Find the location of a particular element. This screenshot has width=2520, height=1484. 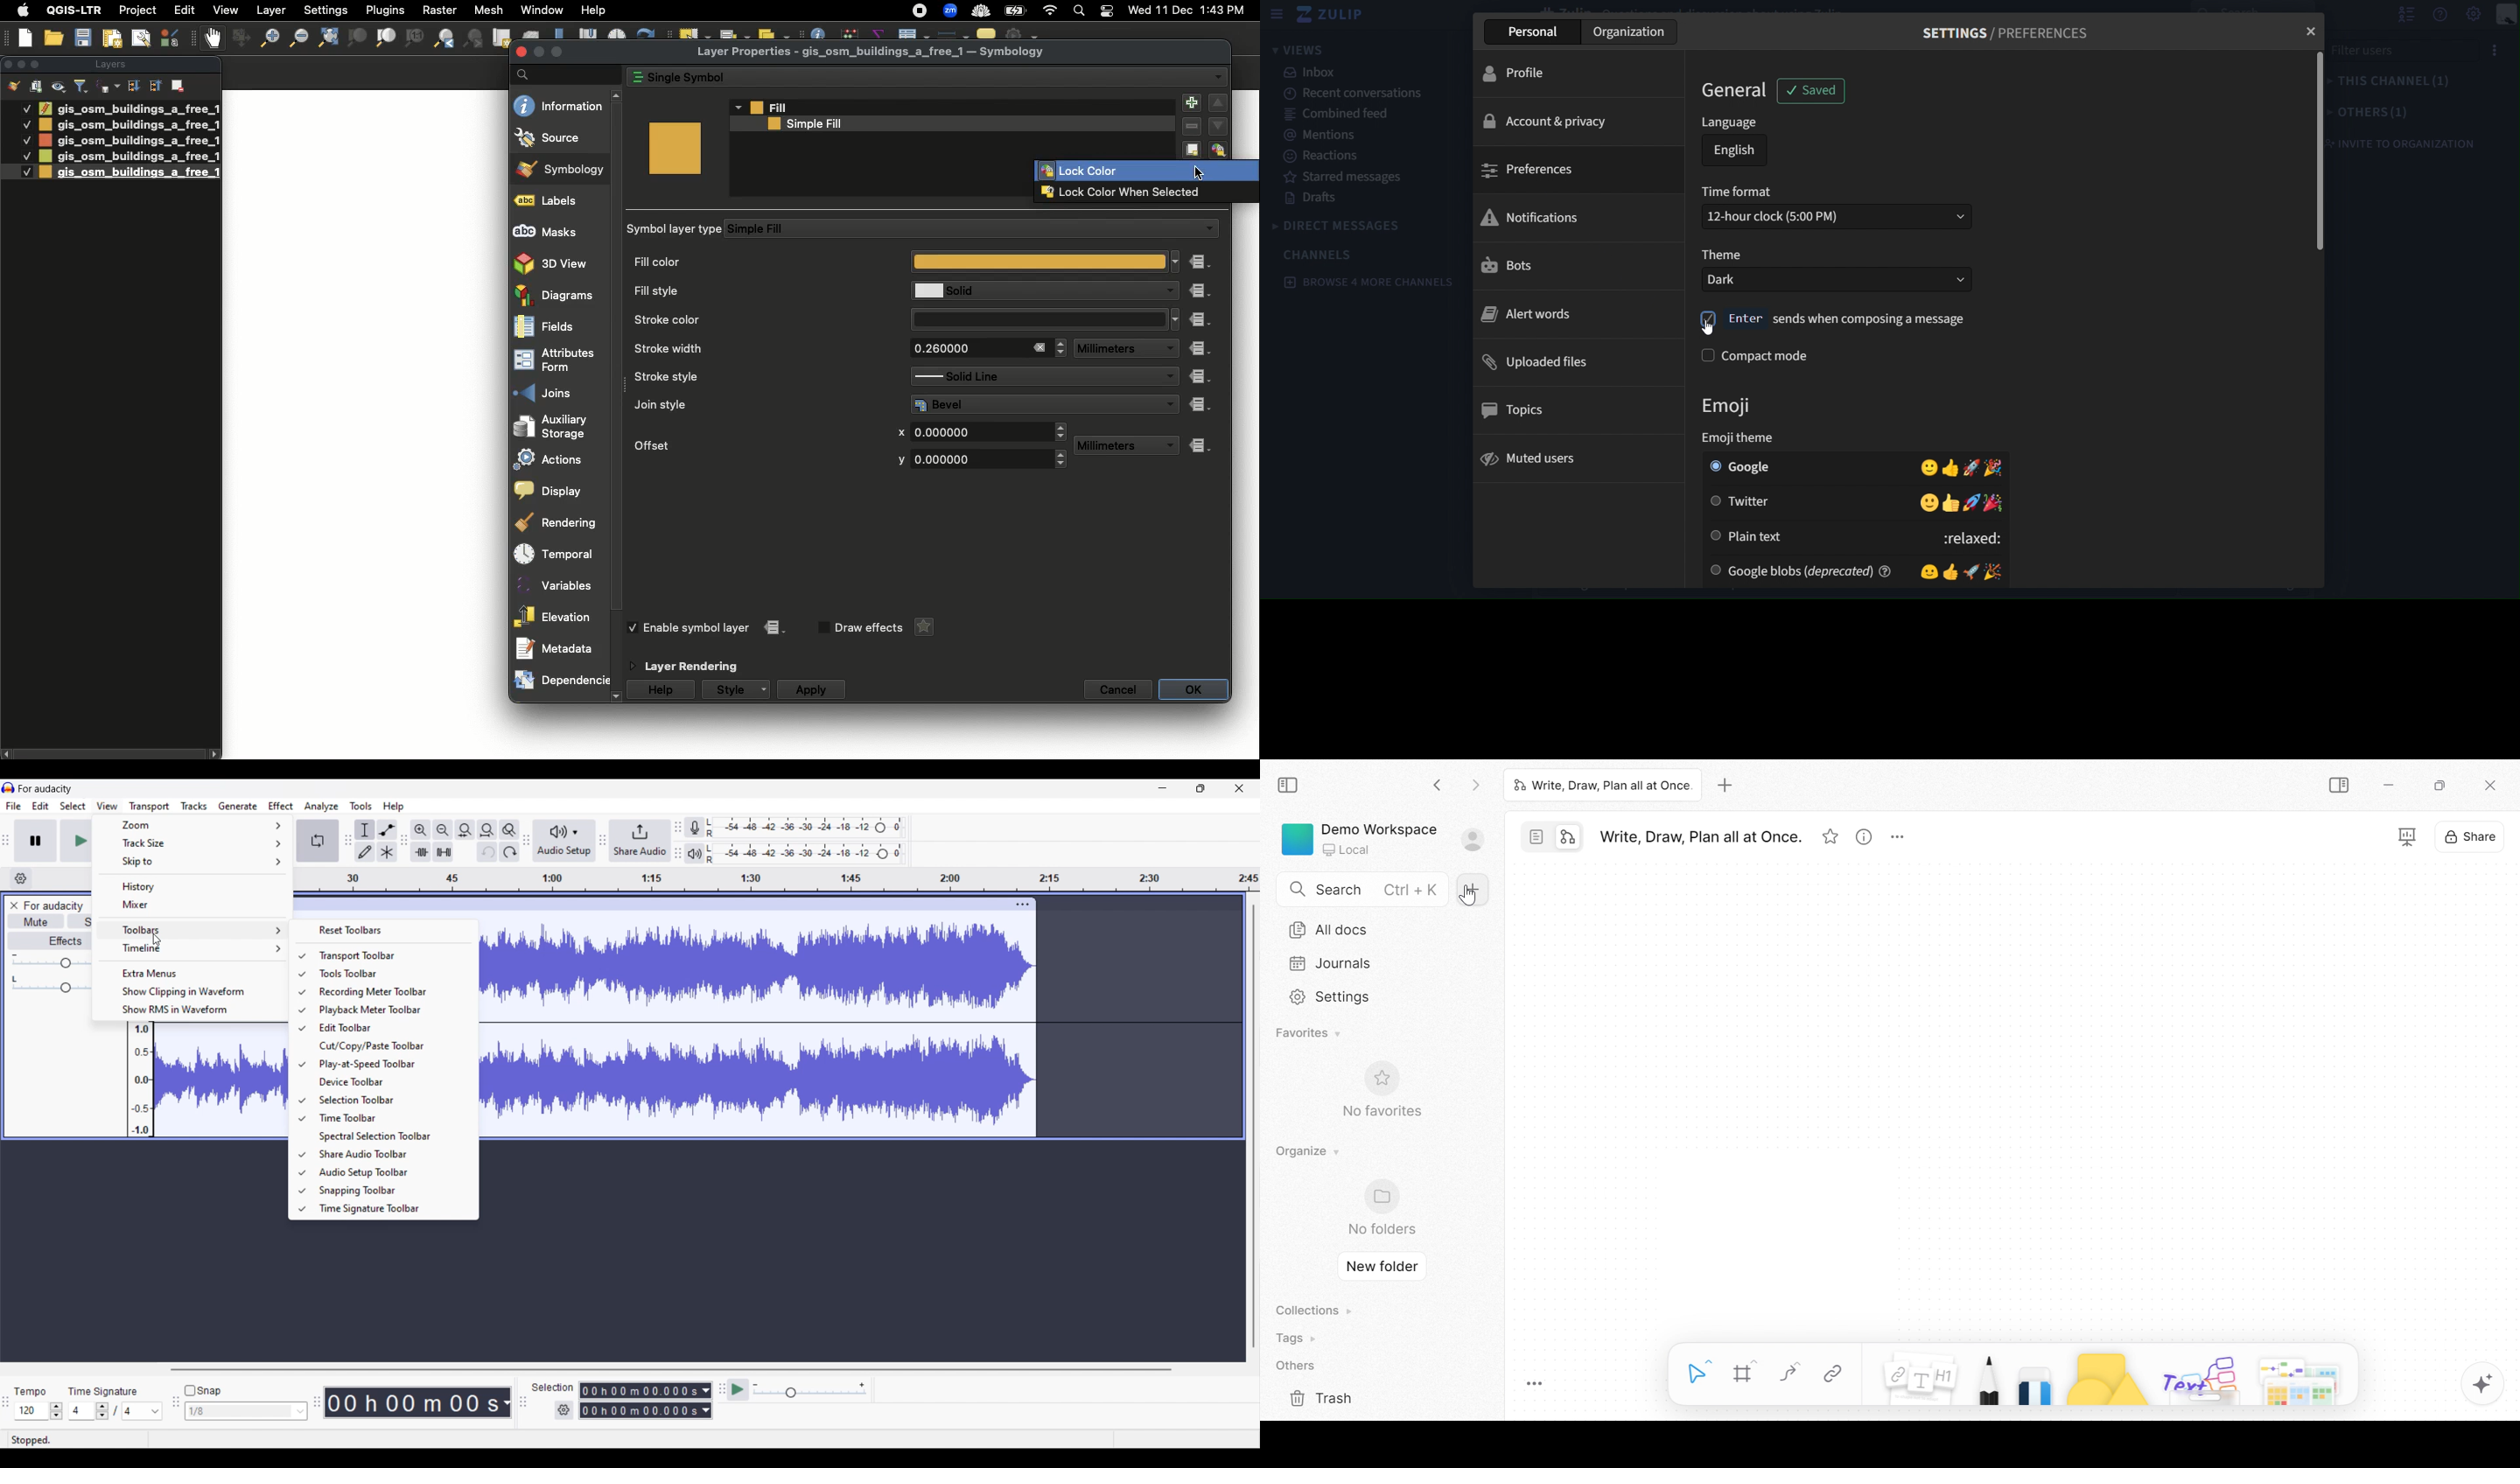

compact mode is located at coordinates (1768, 357).